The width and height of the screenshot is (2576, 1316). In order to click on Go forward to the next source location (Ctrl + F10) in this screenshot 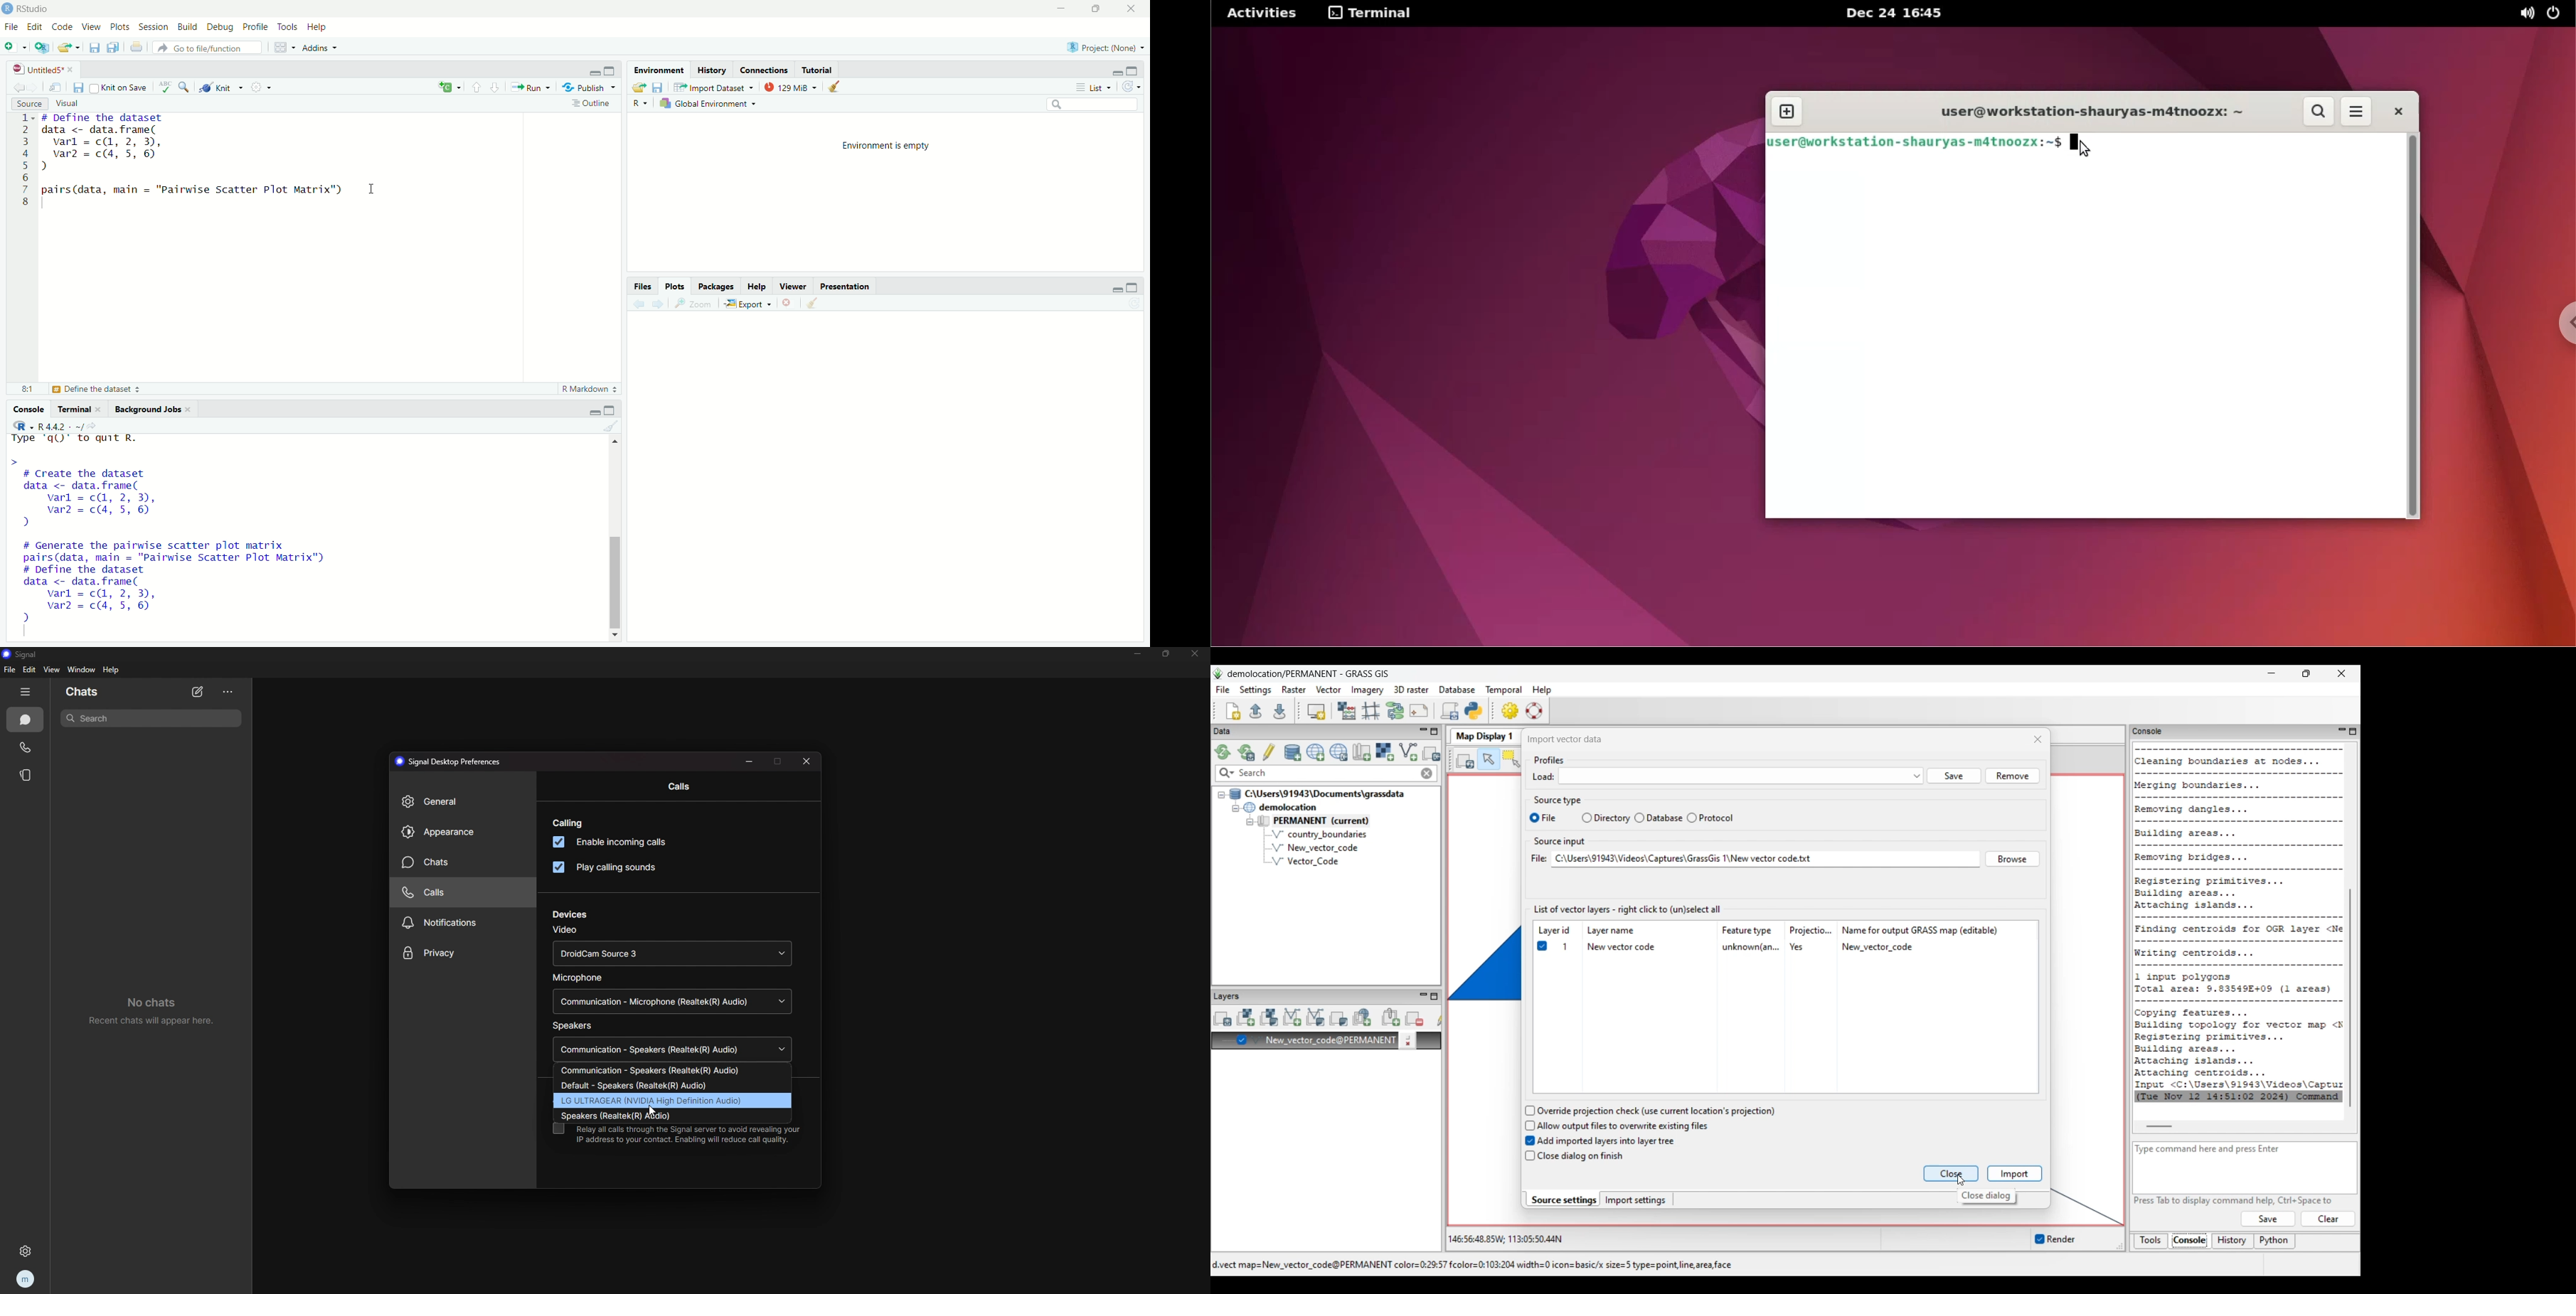, I will do `click(35, 86)`.